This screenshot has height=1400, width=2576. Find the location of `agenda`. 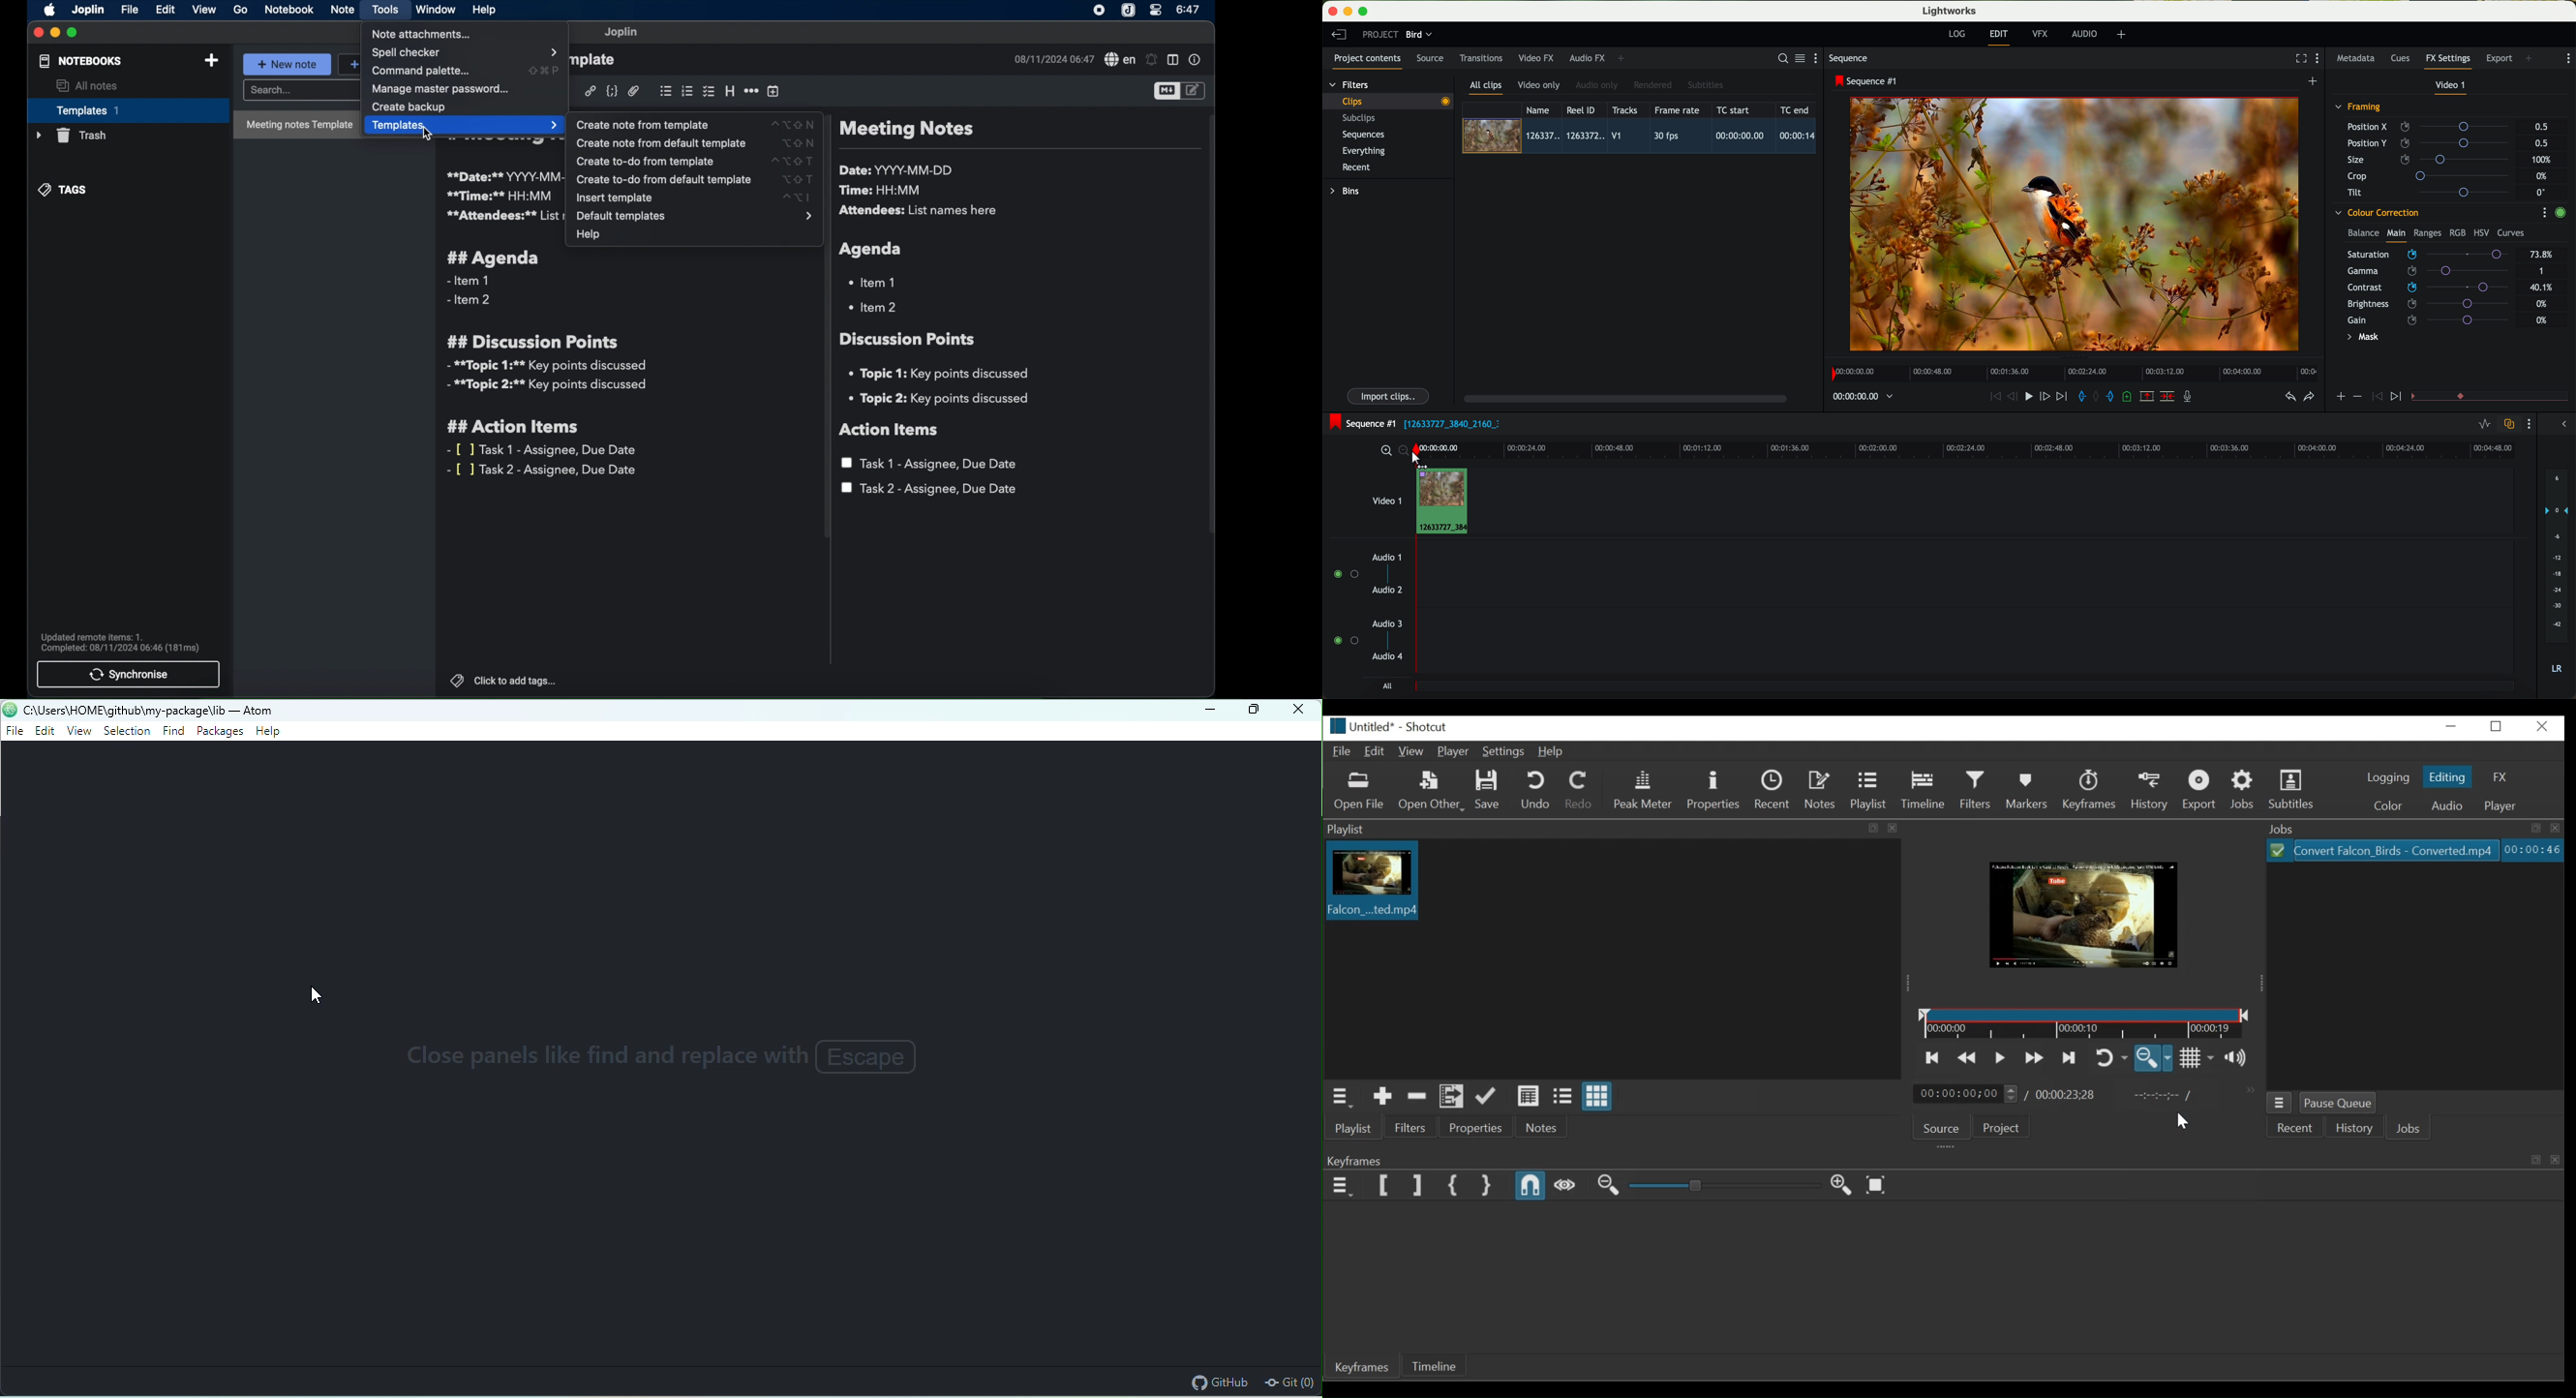

agenda is located at coordinates (872, 249).